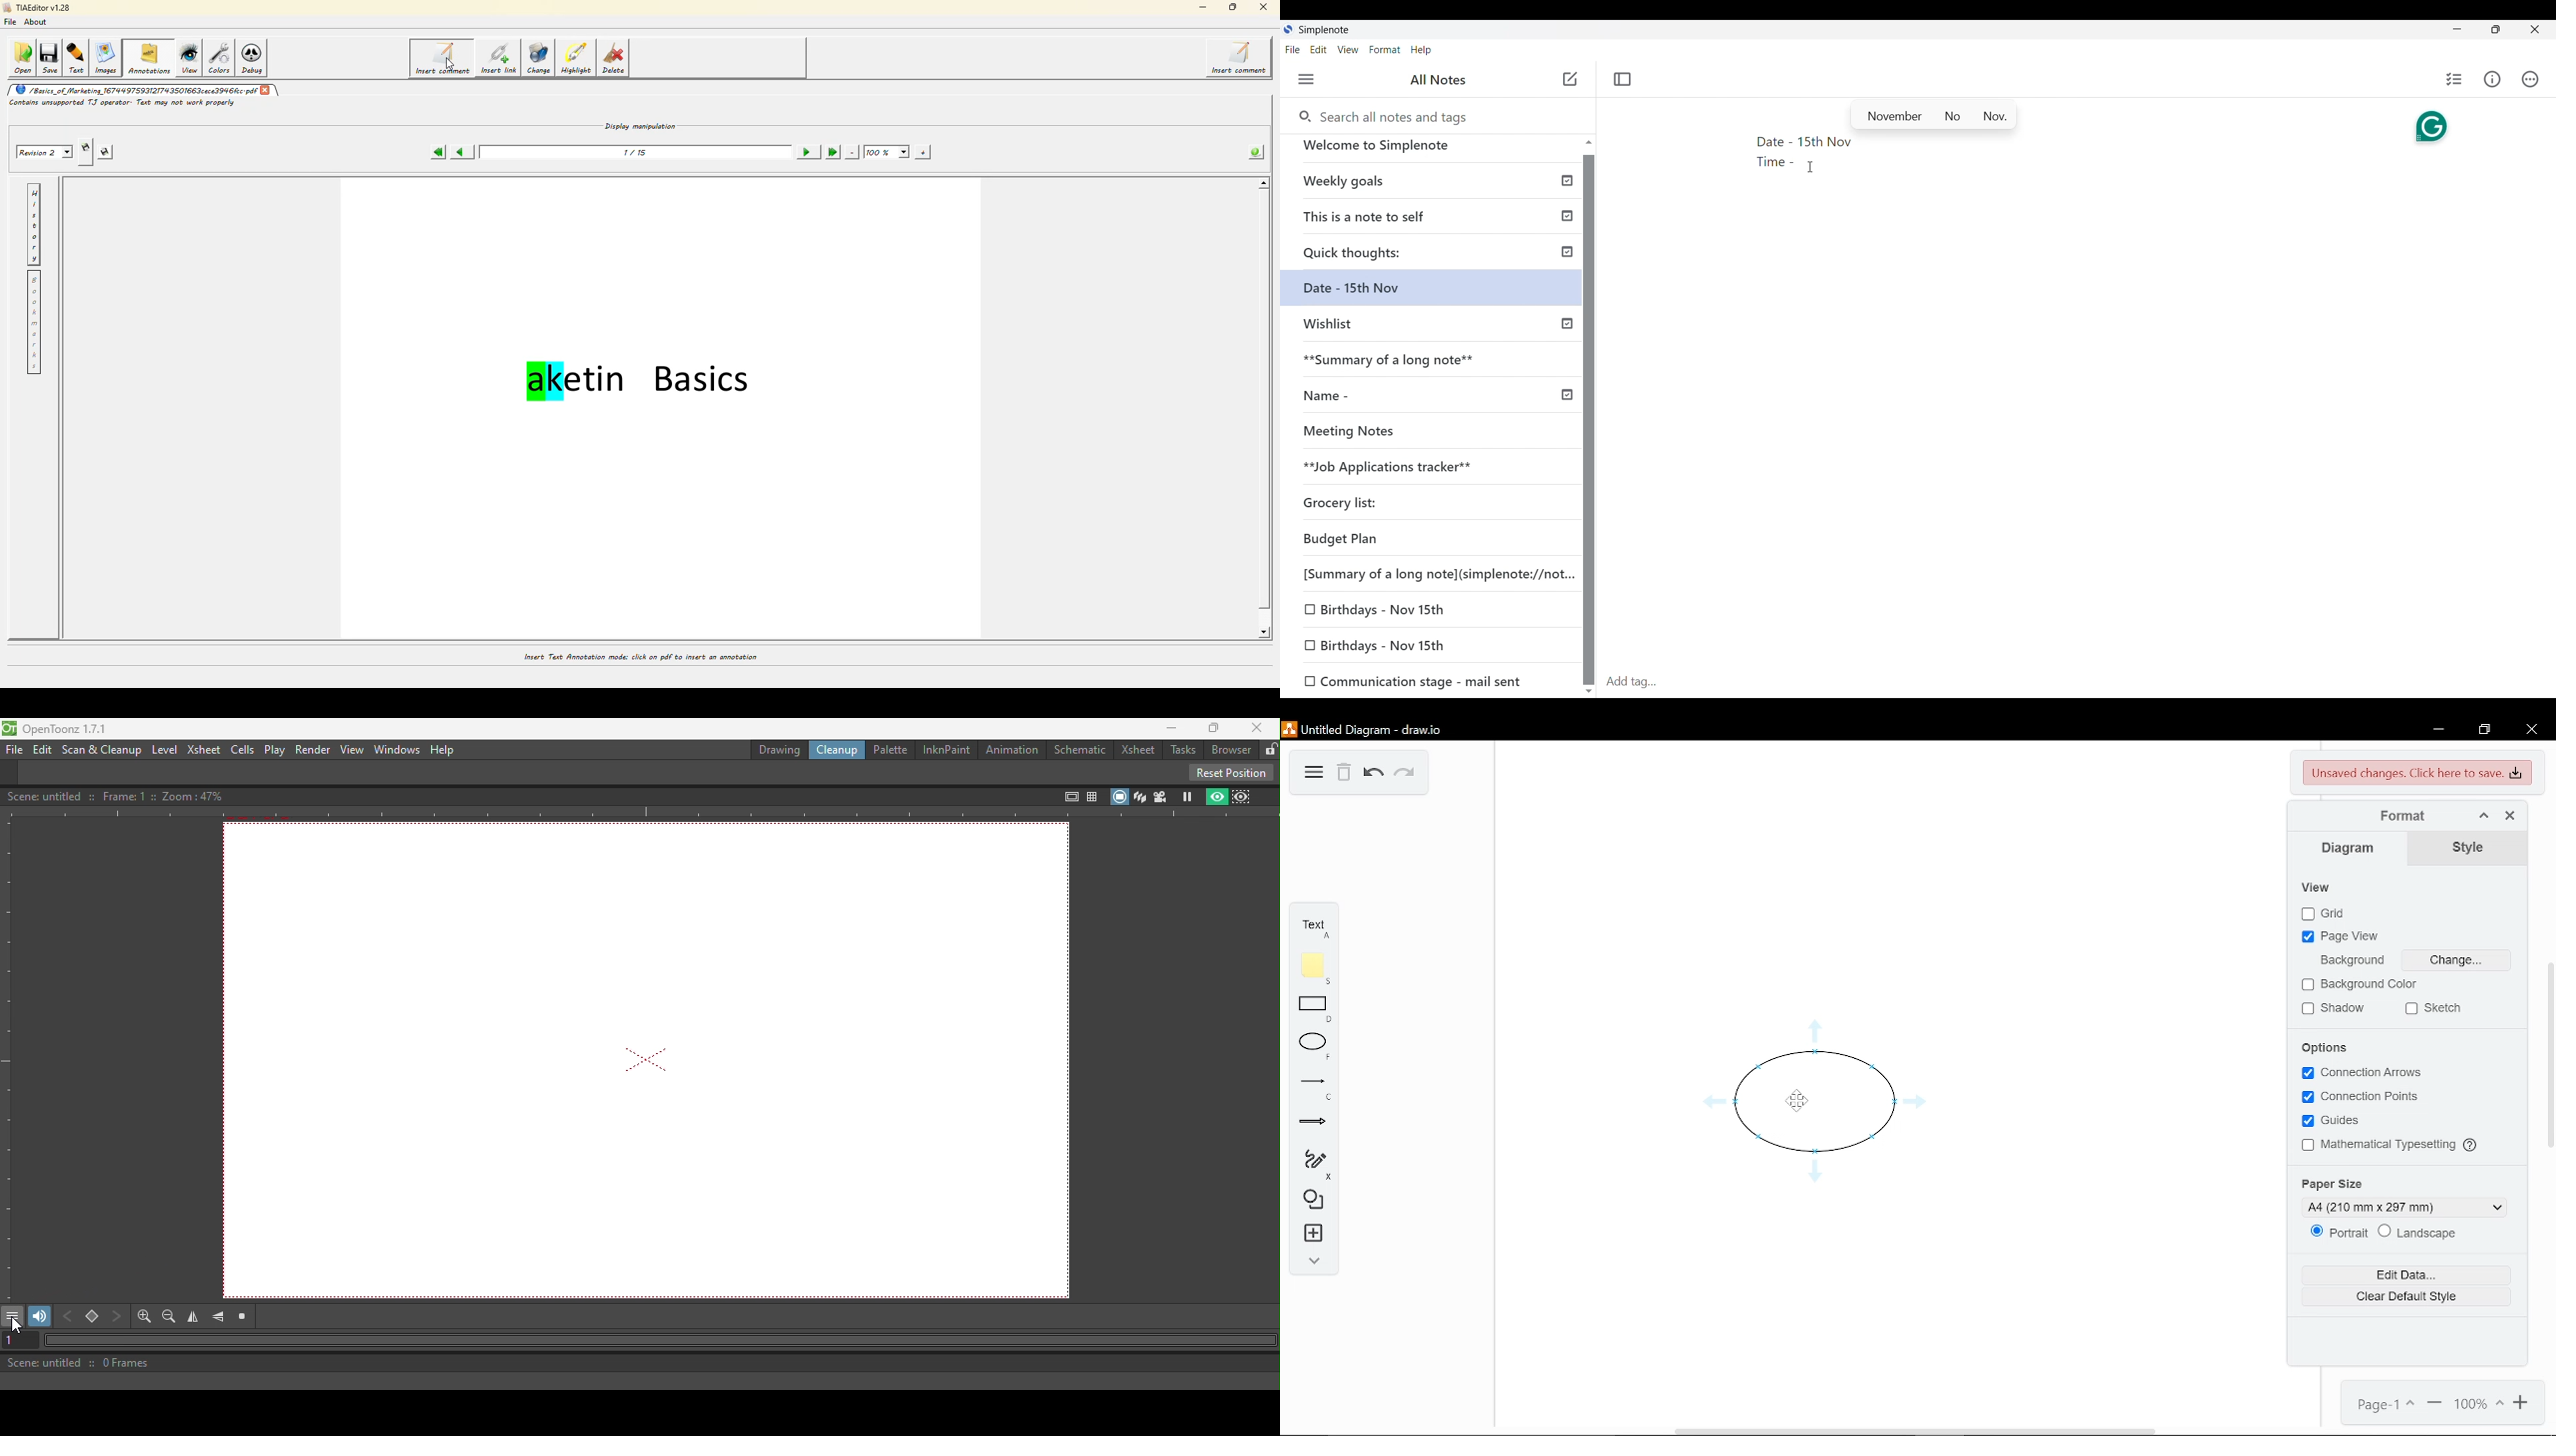 The height and width of the screenshot is (1456, 2576). Describe the element at coordinates (2375, 1122) in the screenshot. I see `Guides` at that location.